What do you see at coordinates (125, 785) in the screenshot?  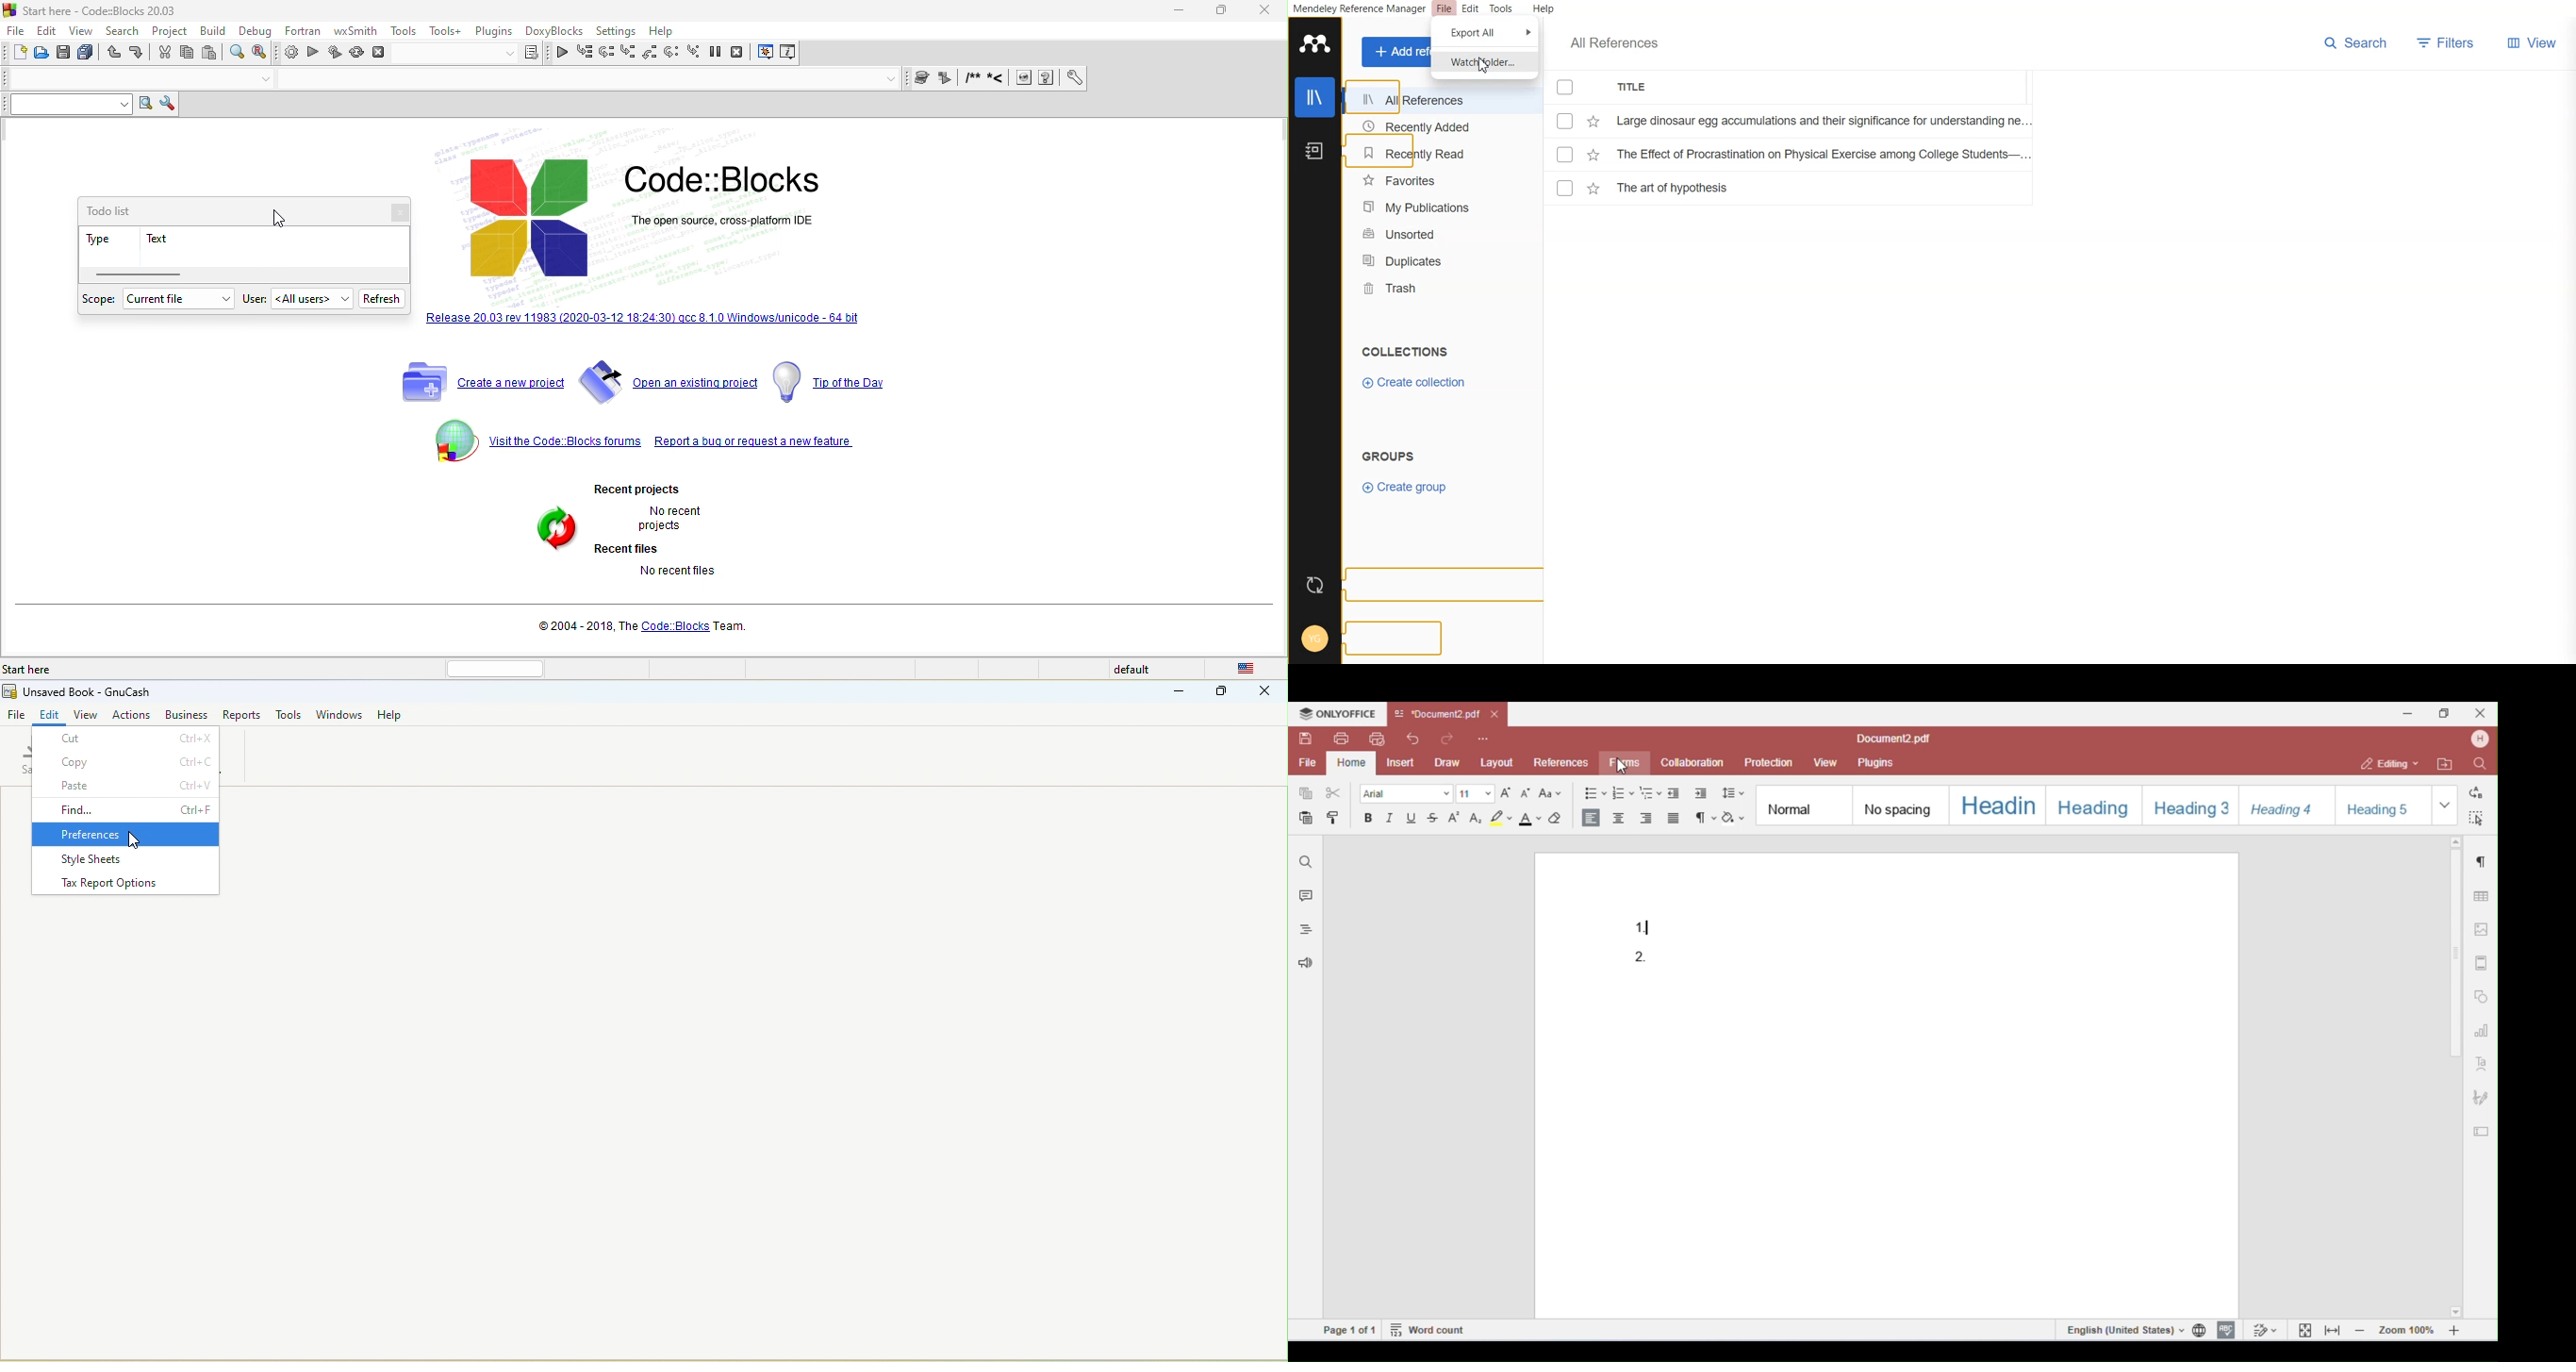 I see `Paste` at bounding box center [125, 785].